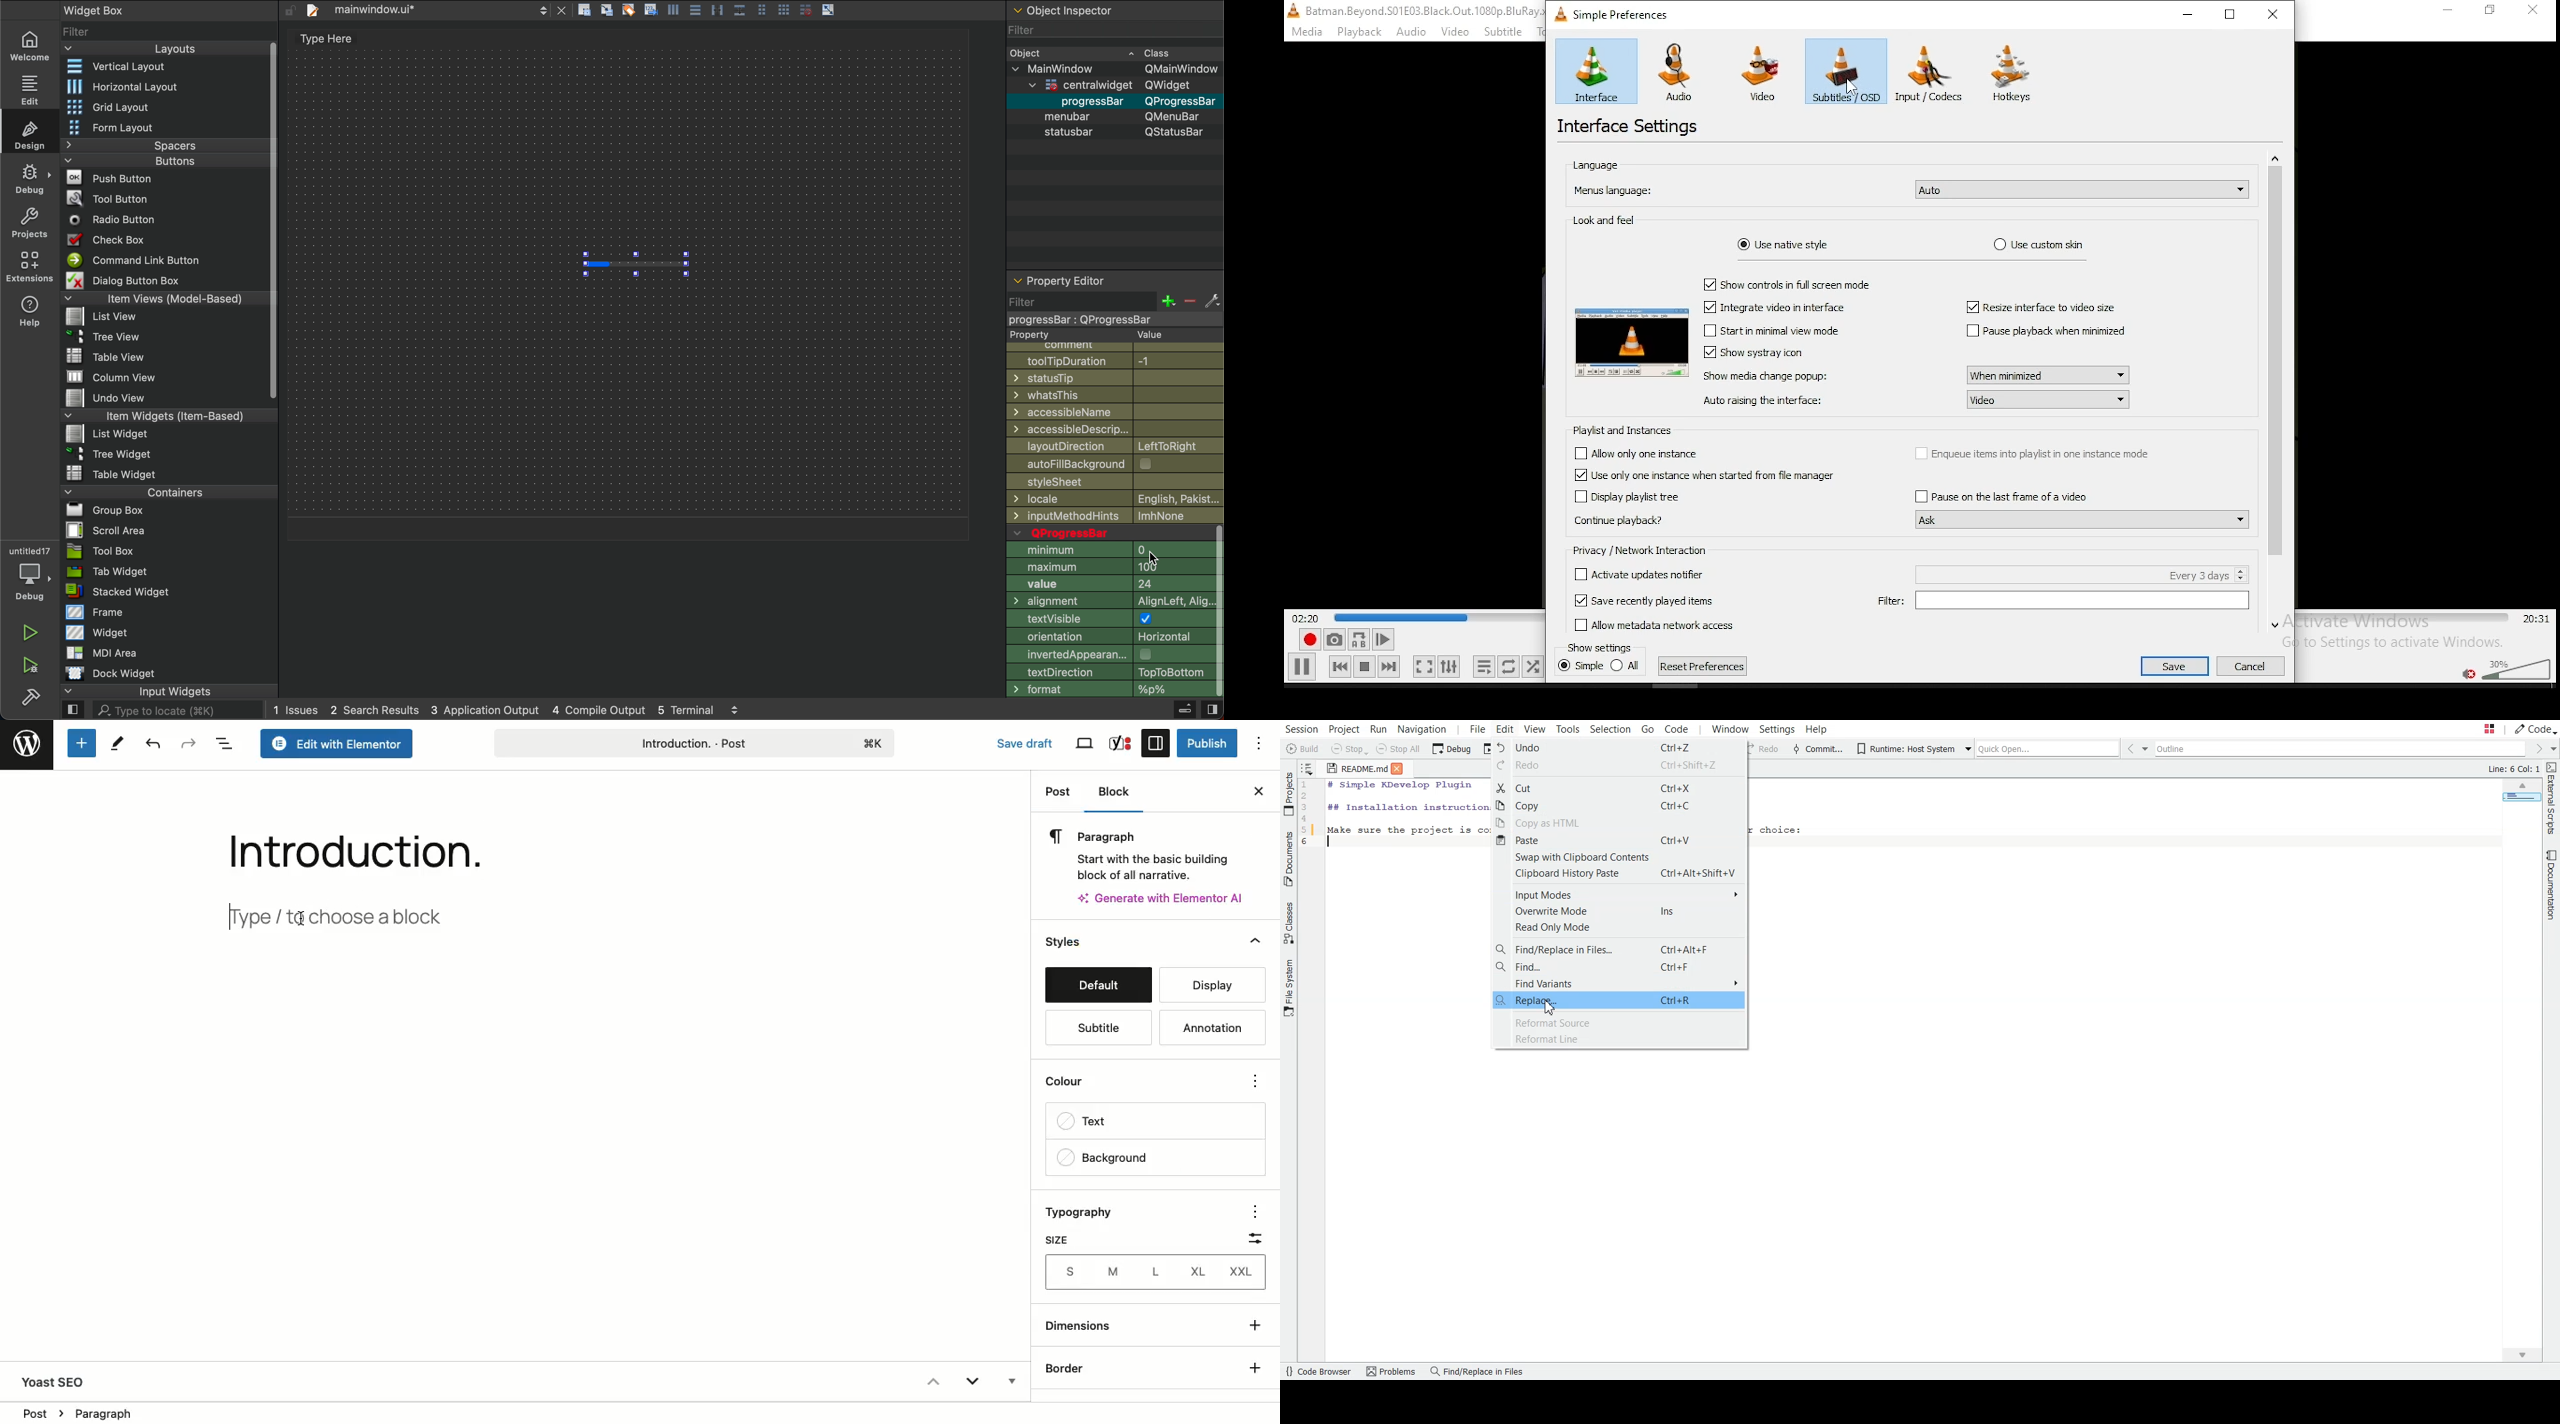  Describe the element at coordinates (1074, 1085) in the screenshot. I see `Color` at that location.